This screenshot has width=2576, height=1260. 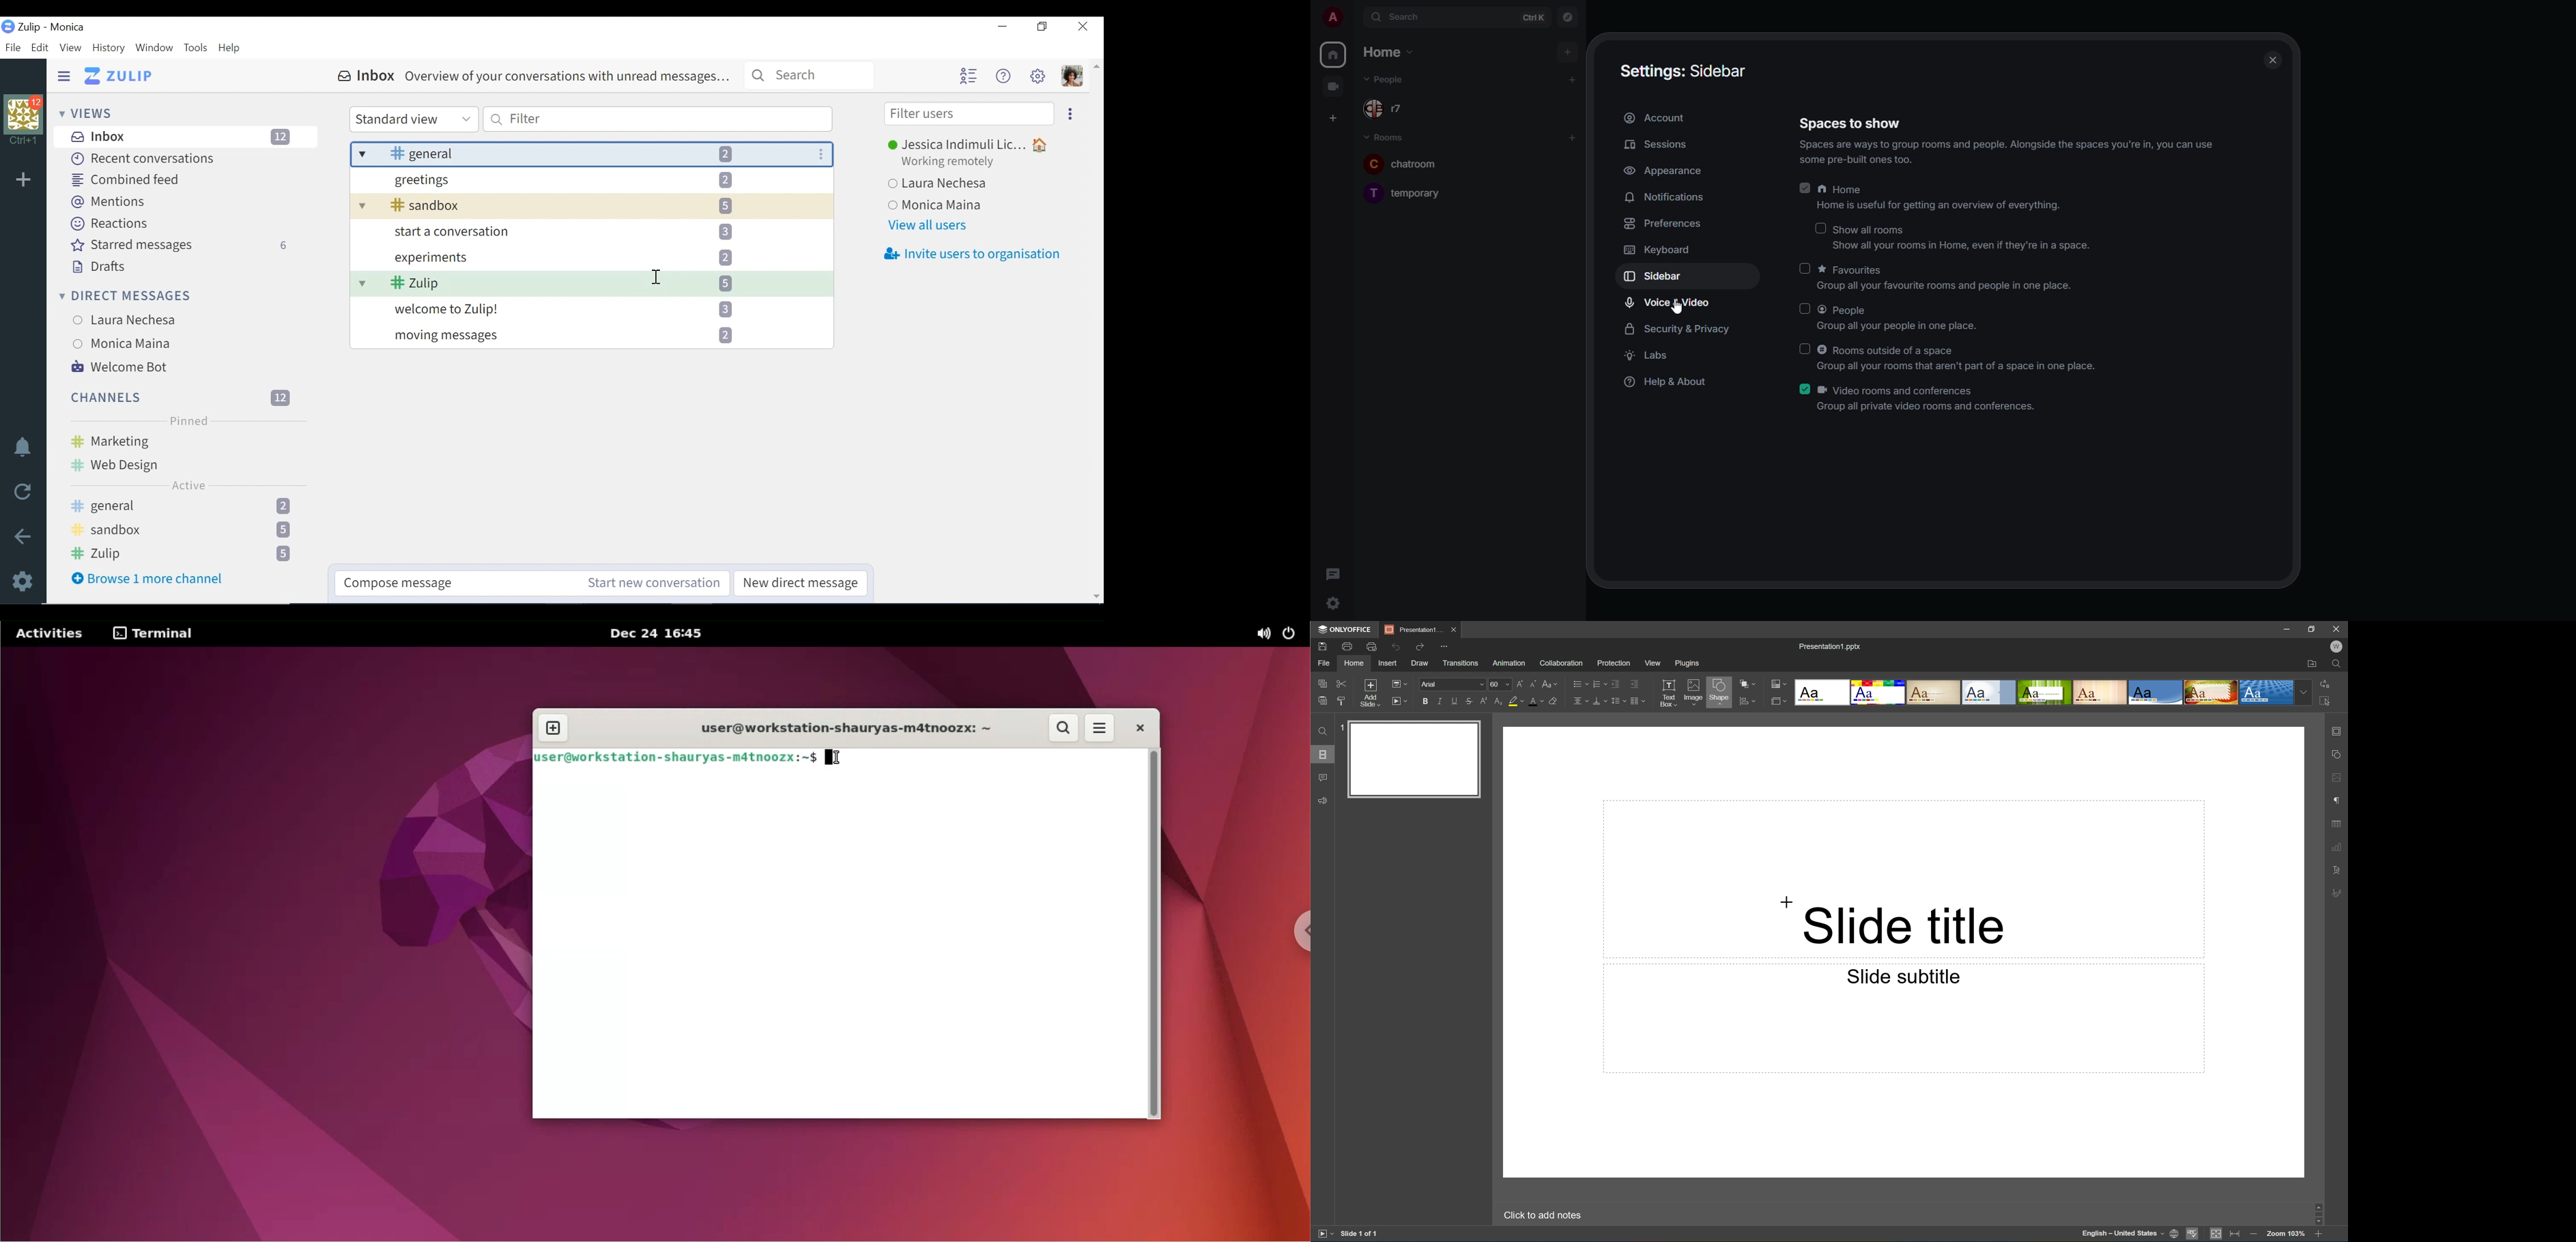 I want to click on I 5]
v  # 2ulip, so click(x=580, y=282).